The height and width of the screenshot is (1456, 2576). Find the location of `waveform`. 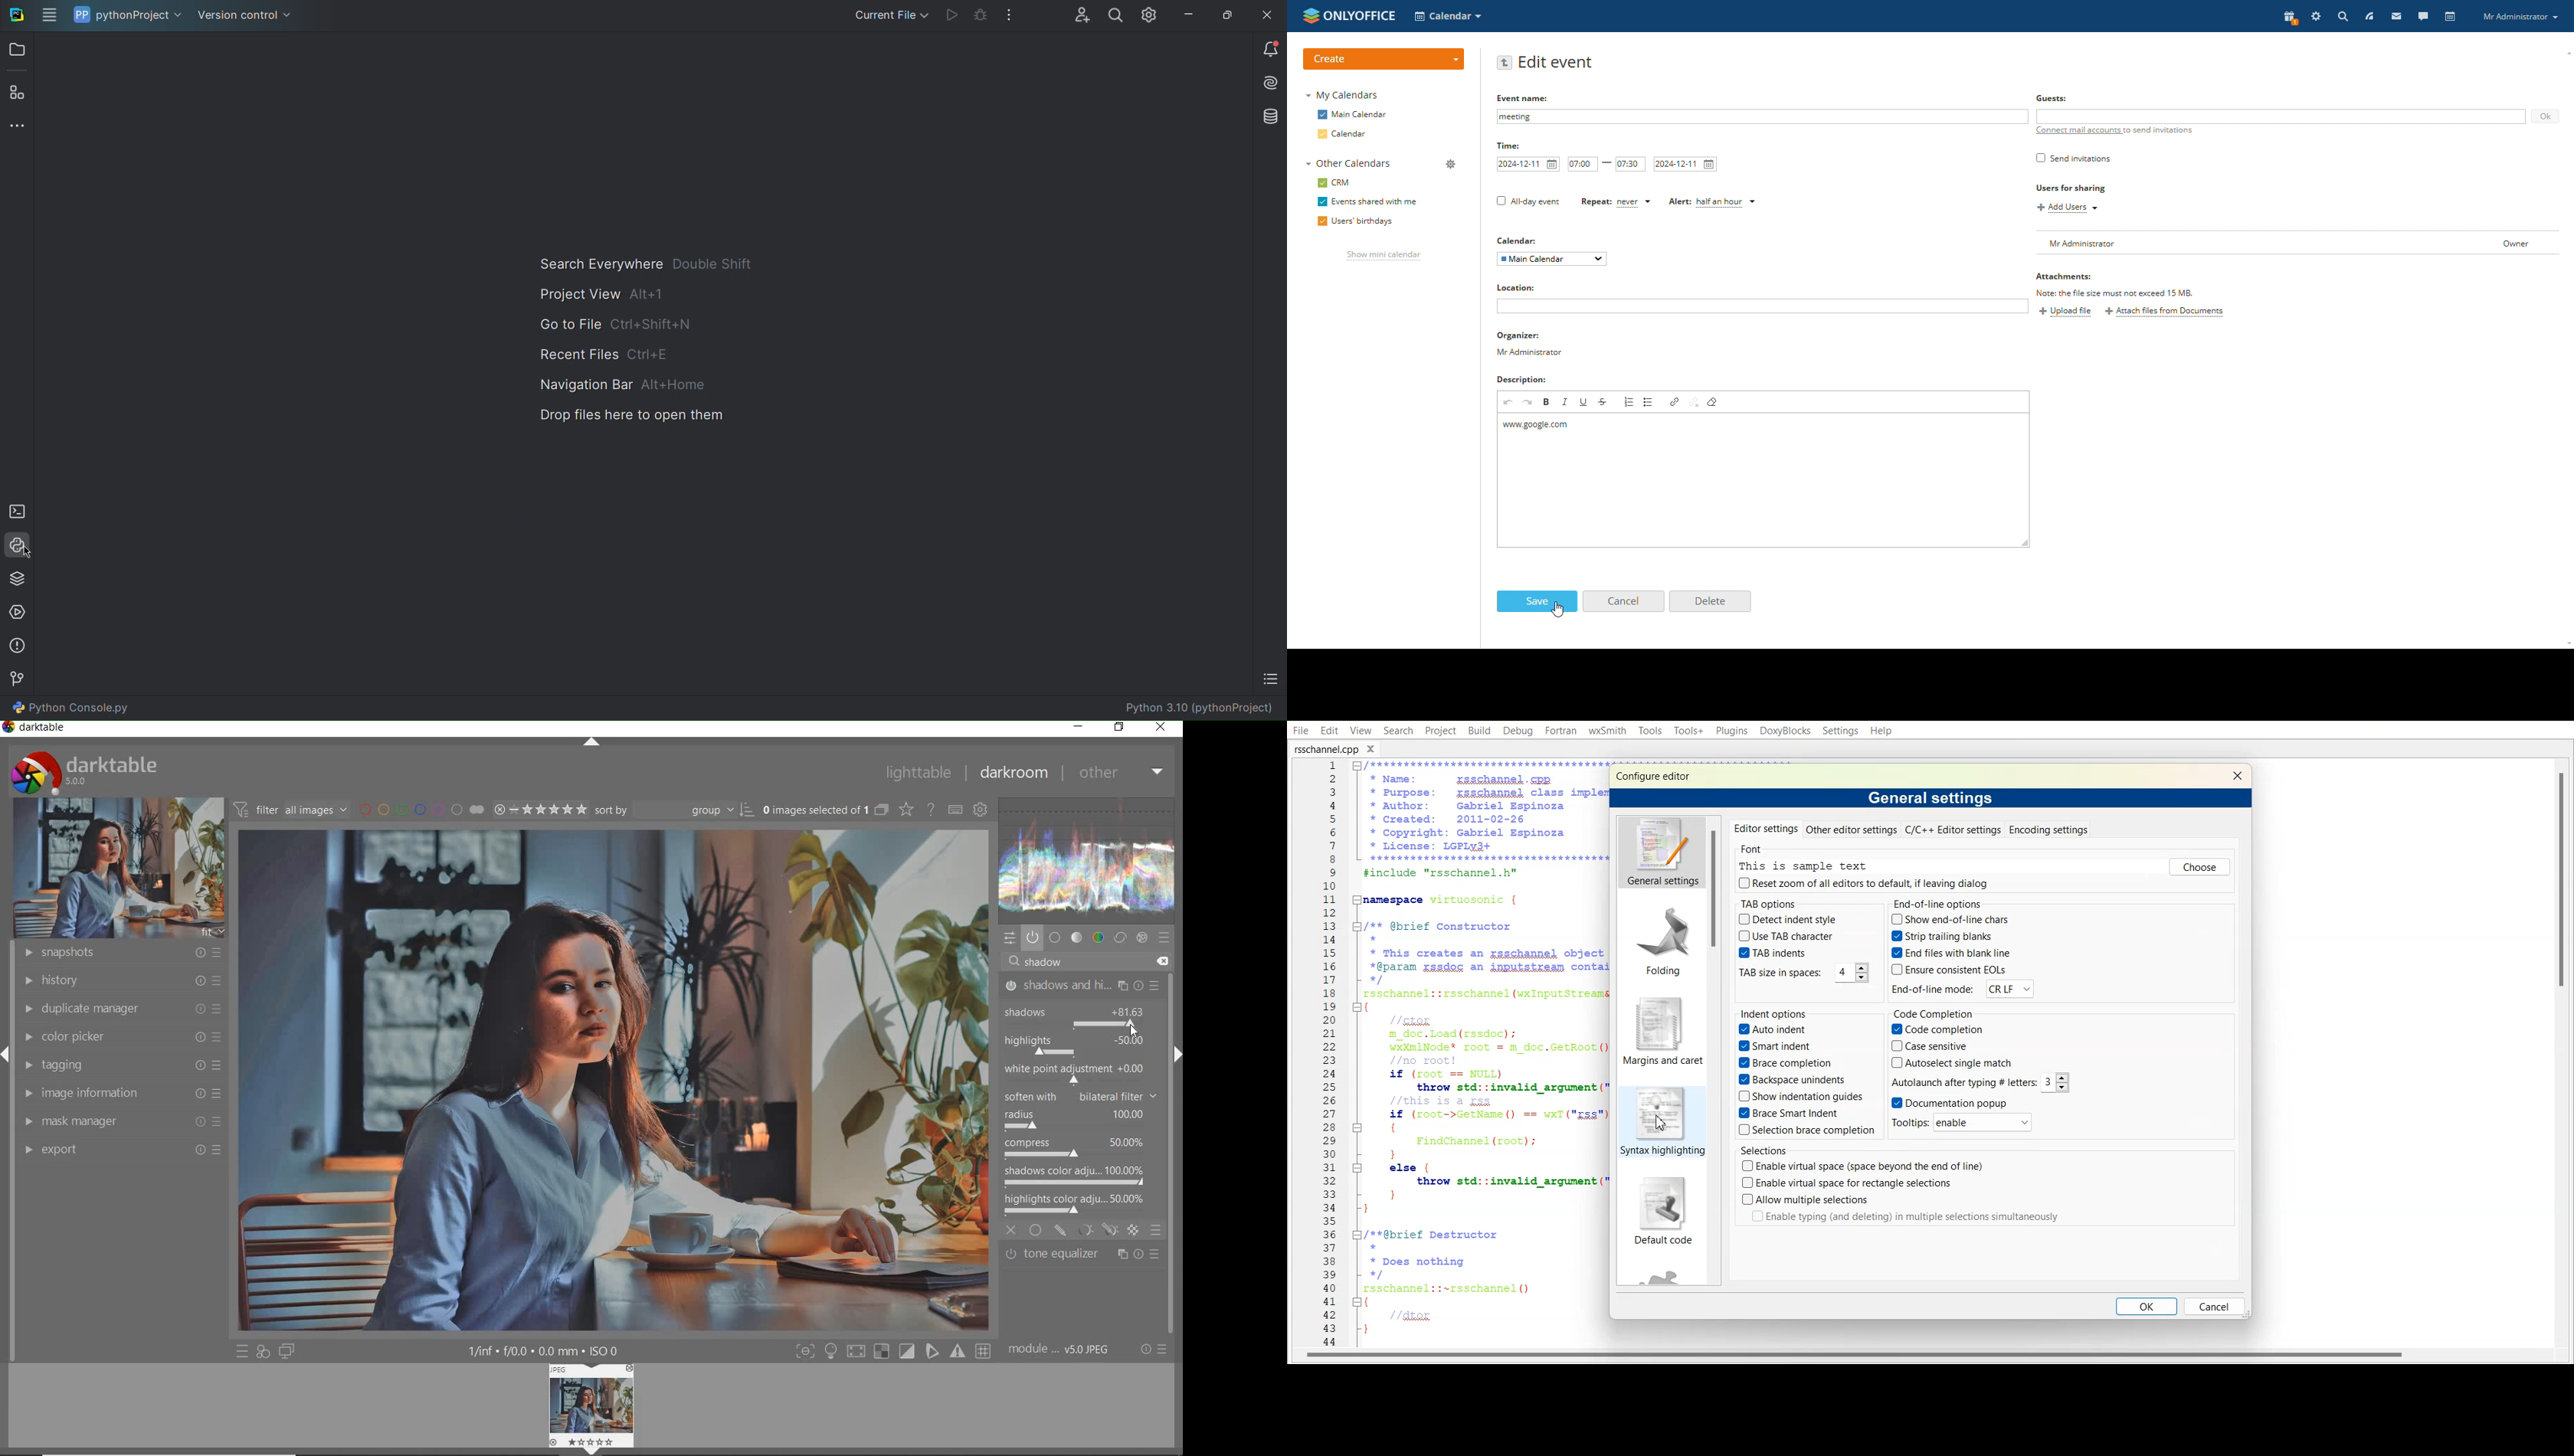

waveform is located at coordinates (1091, 860).